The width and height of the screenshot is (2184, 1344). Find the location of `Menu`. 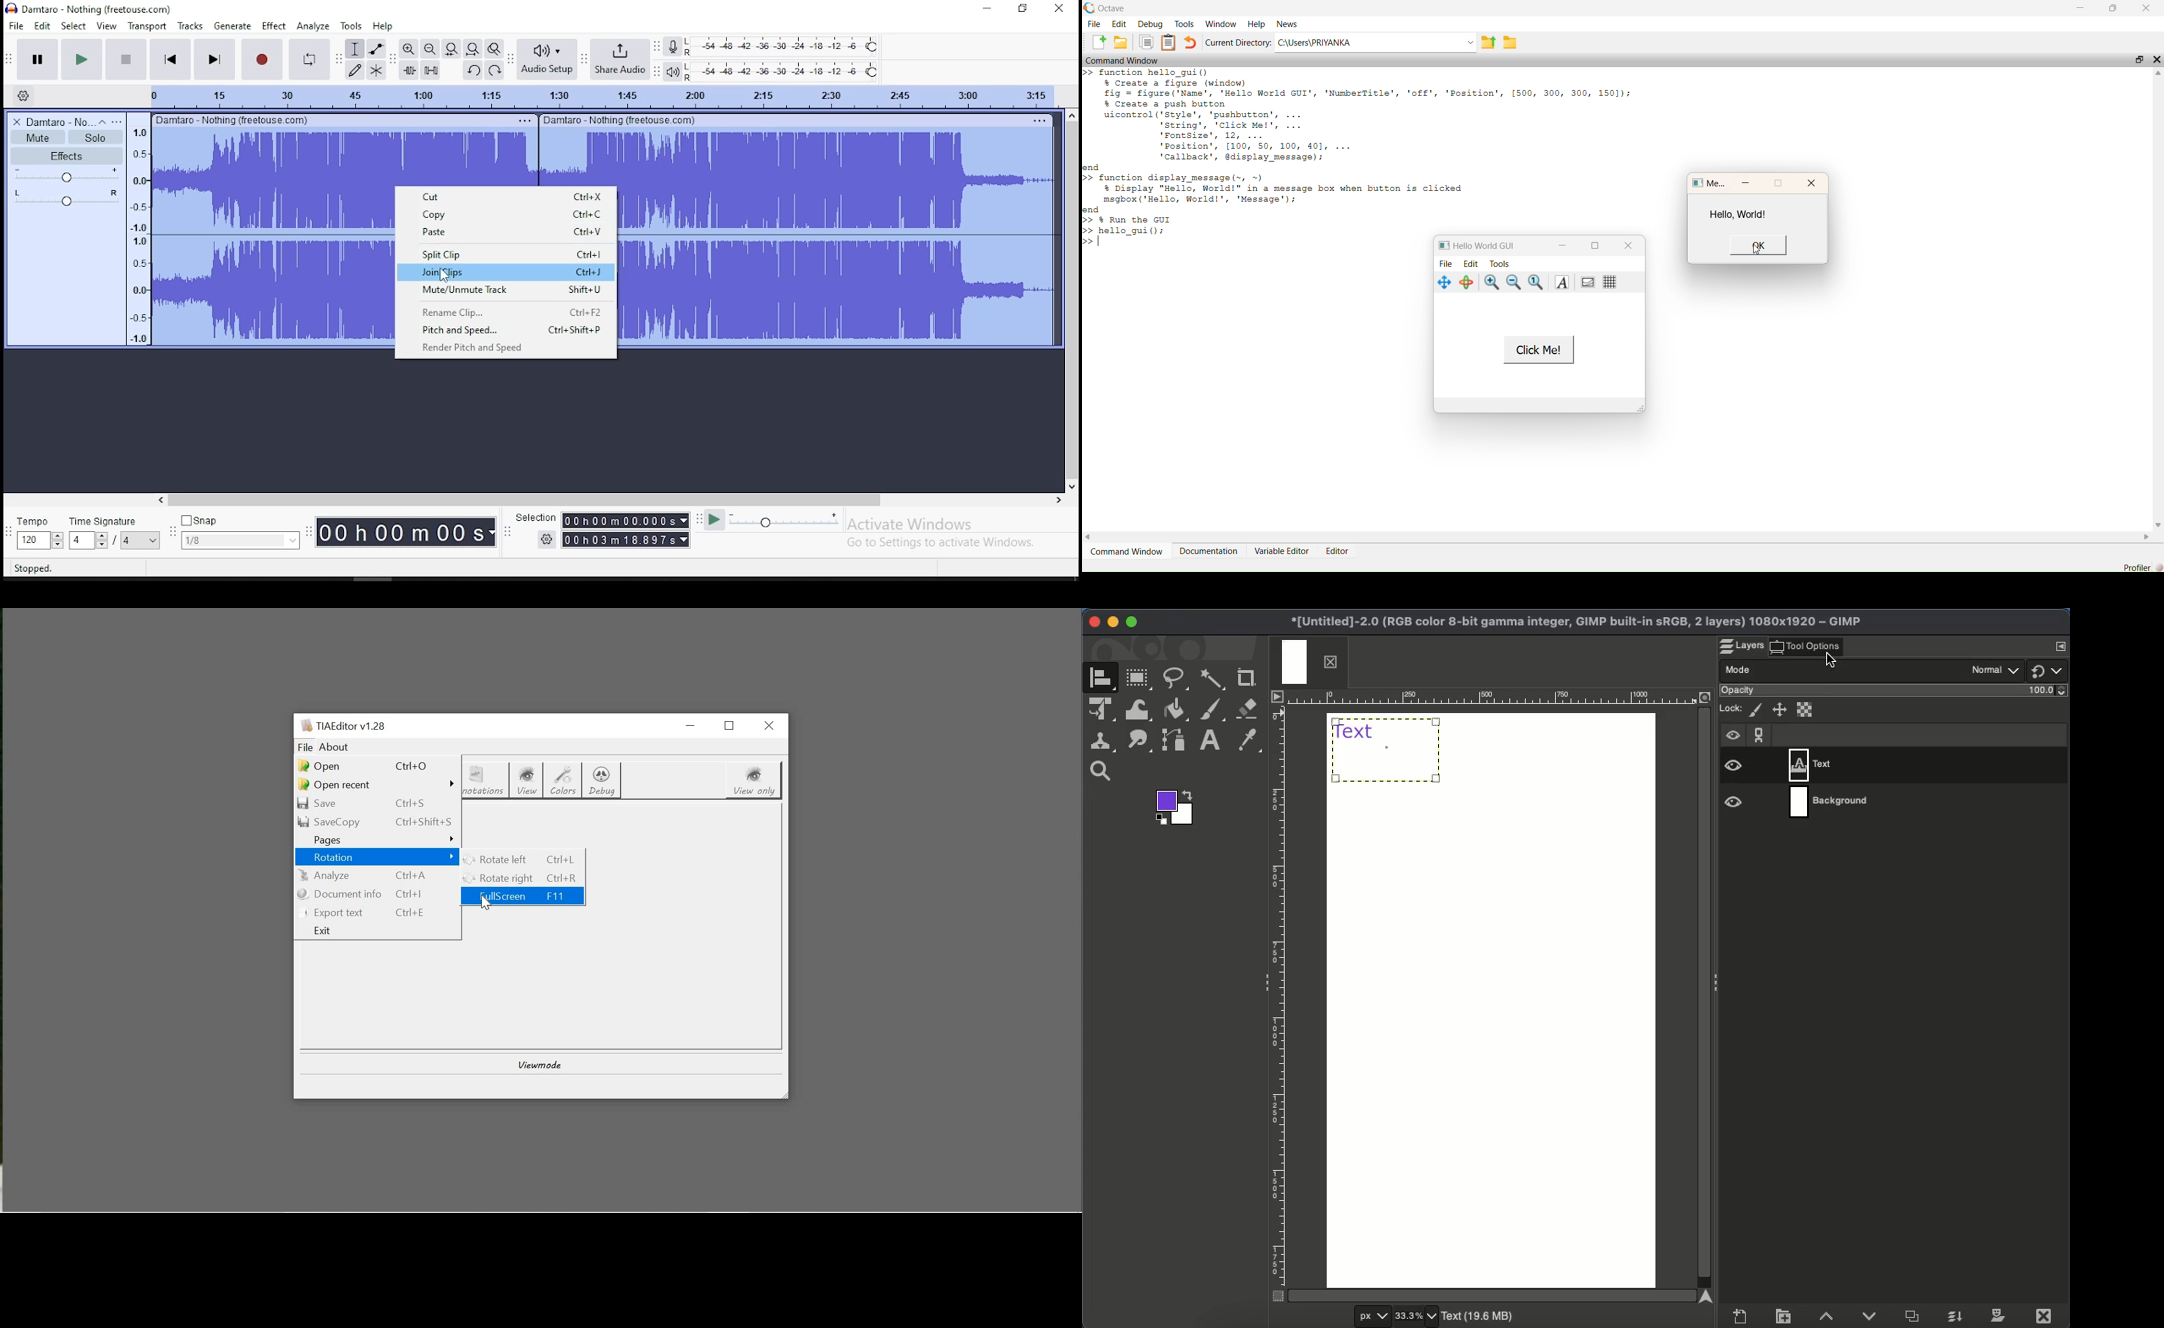

Menu is located at coordinates (1276, 696).